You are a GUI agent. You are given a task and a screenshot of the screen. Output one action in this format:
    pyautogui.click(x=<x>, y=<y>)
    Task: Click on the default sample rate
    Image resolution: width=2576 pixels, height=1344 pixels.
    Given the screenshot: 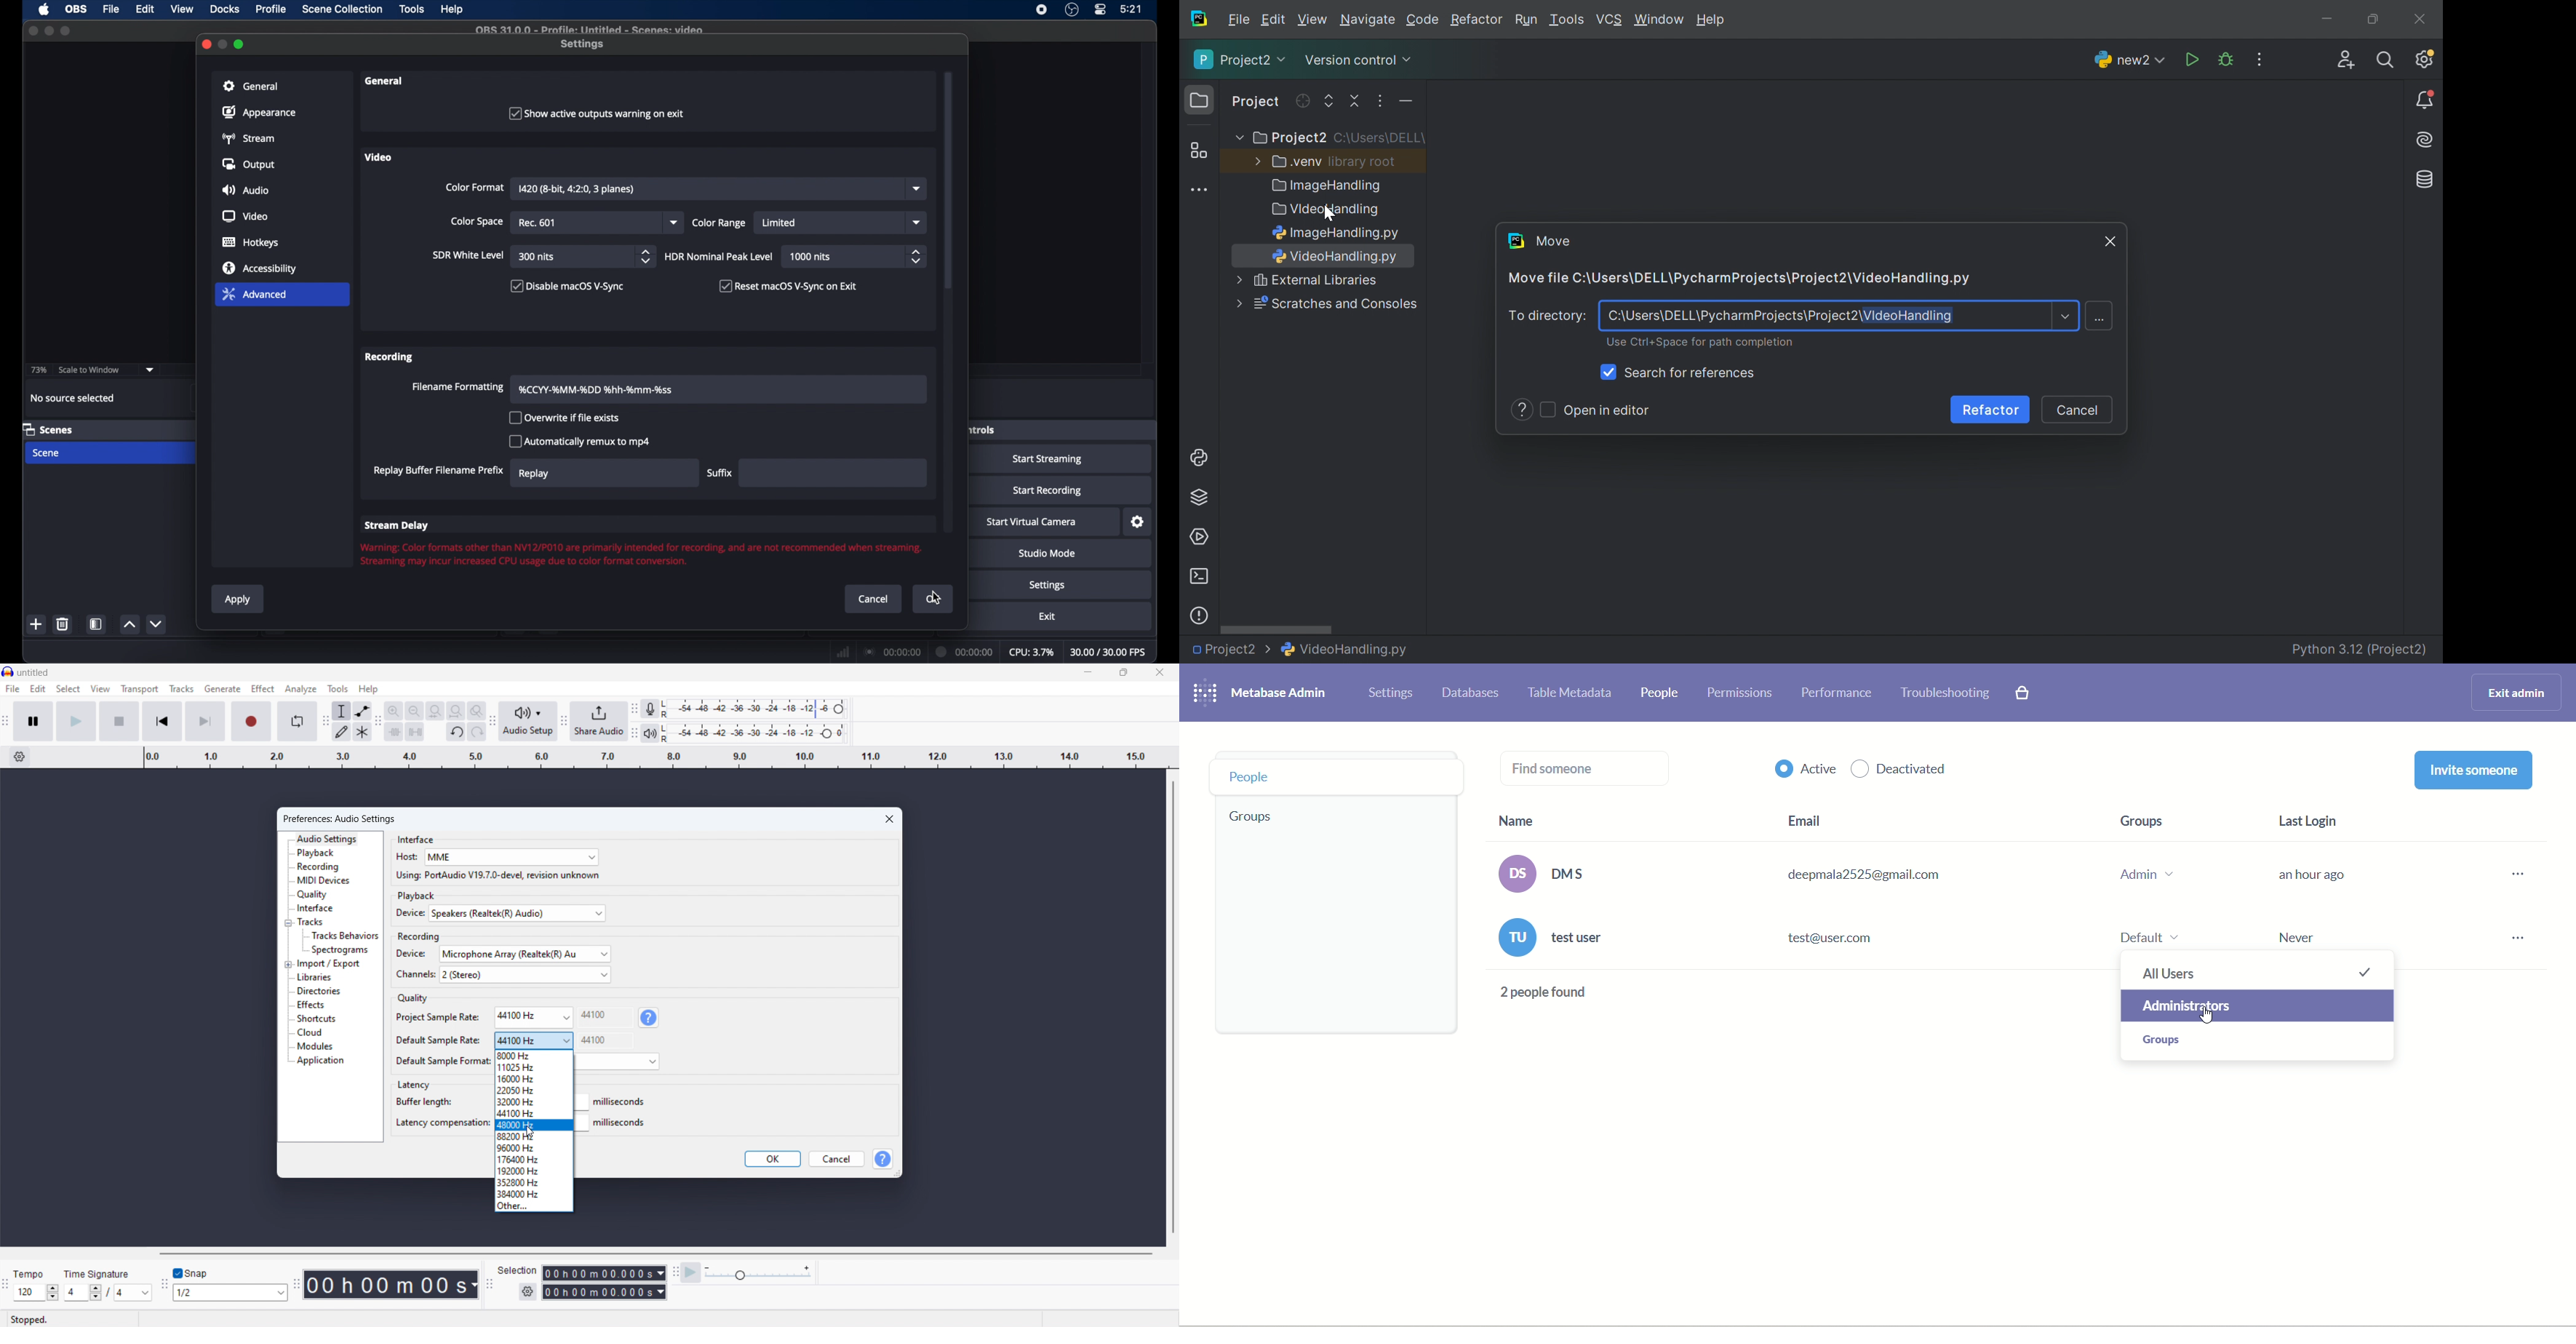 What is the action you would take?
    pyautogui.click(x=533, y=1041)
    